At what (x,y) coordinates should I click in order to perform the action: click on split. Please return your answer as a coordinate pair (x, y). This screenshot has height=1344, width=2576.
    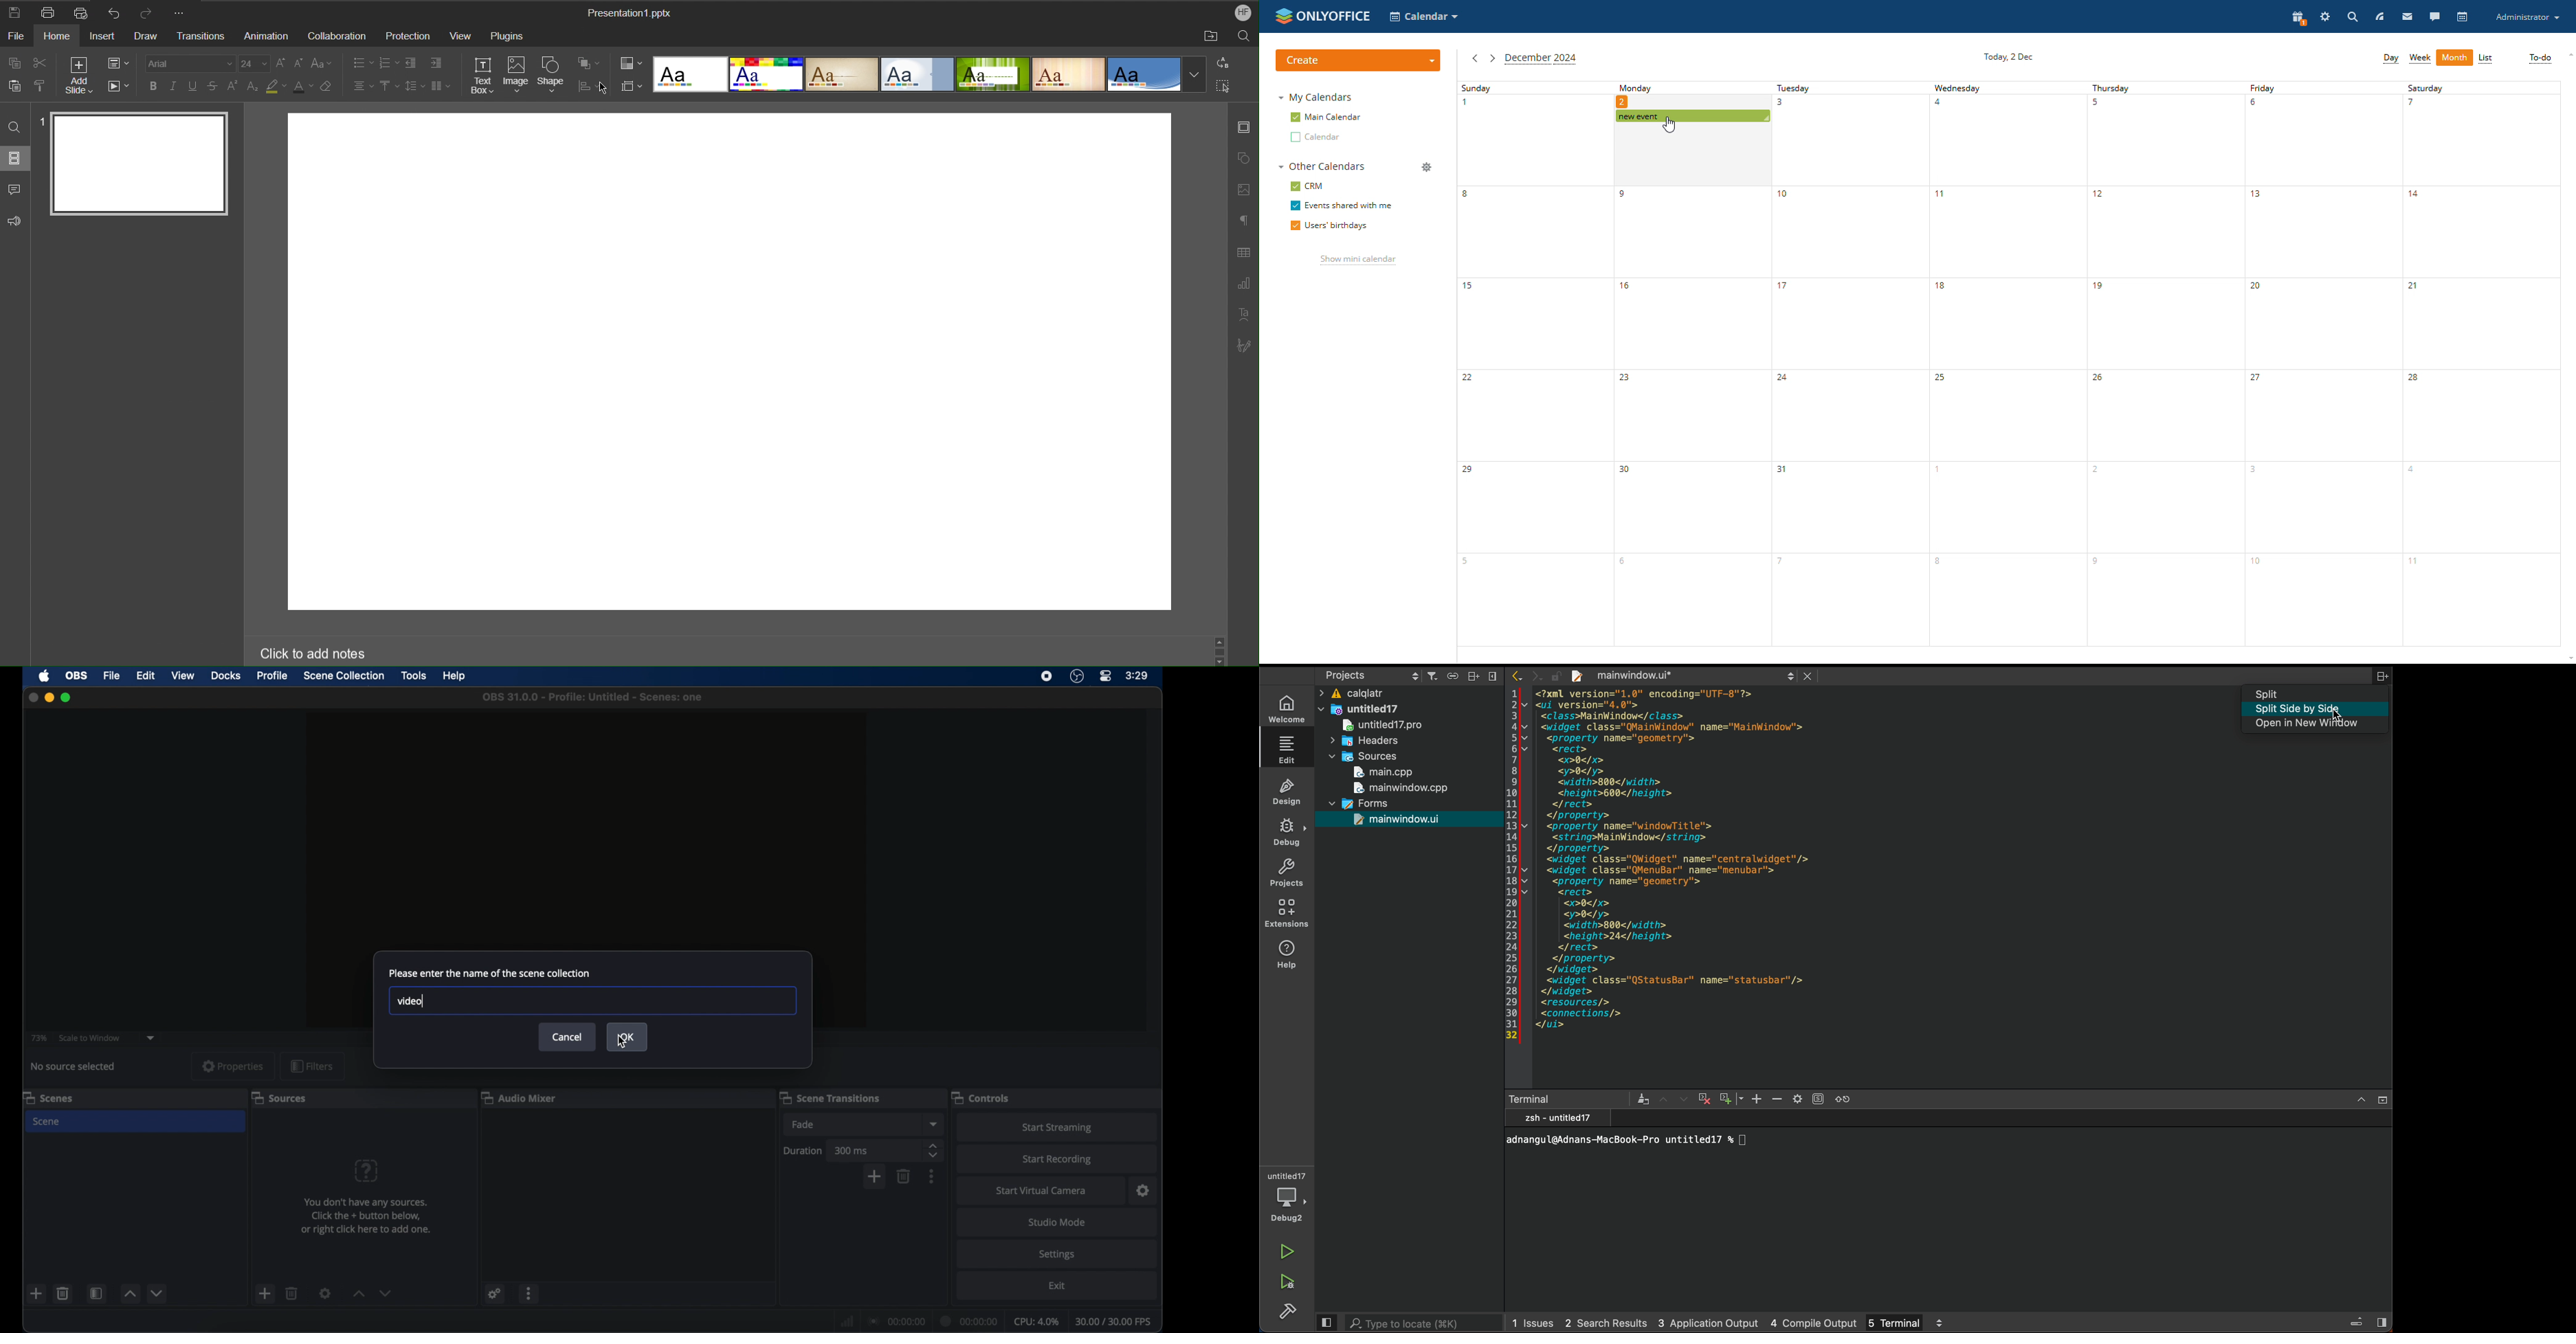
    Looking at the image, I should click on (1474, 676).